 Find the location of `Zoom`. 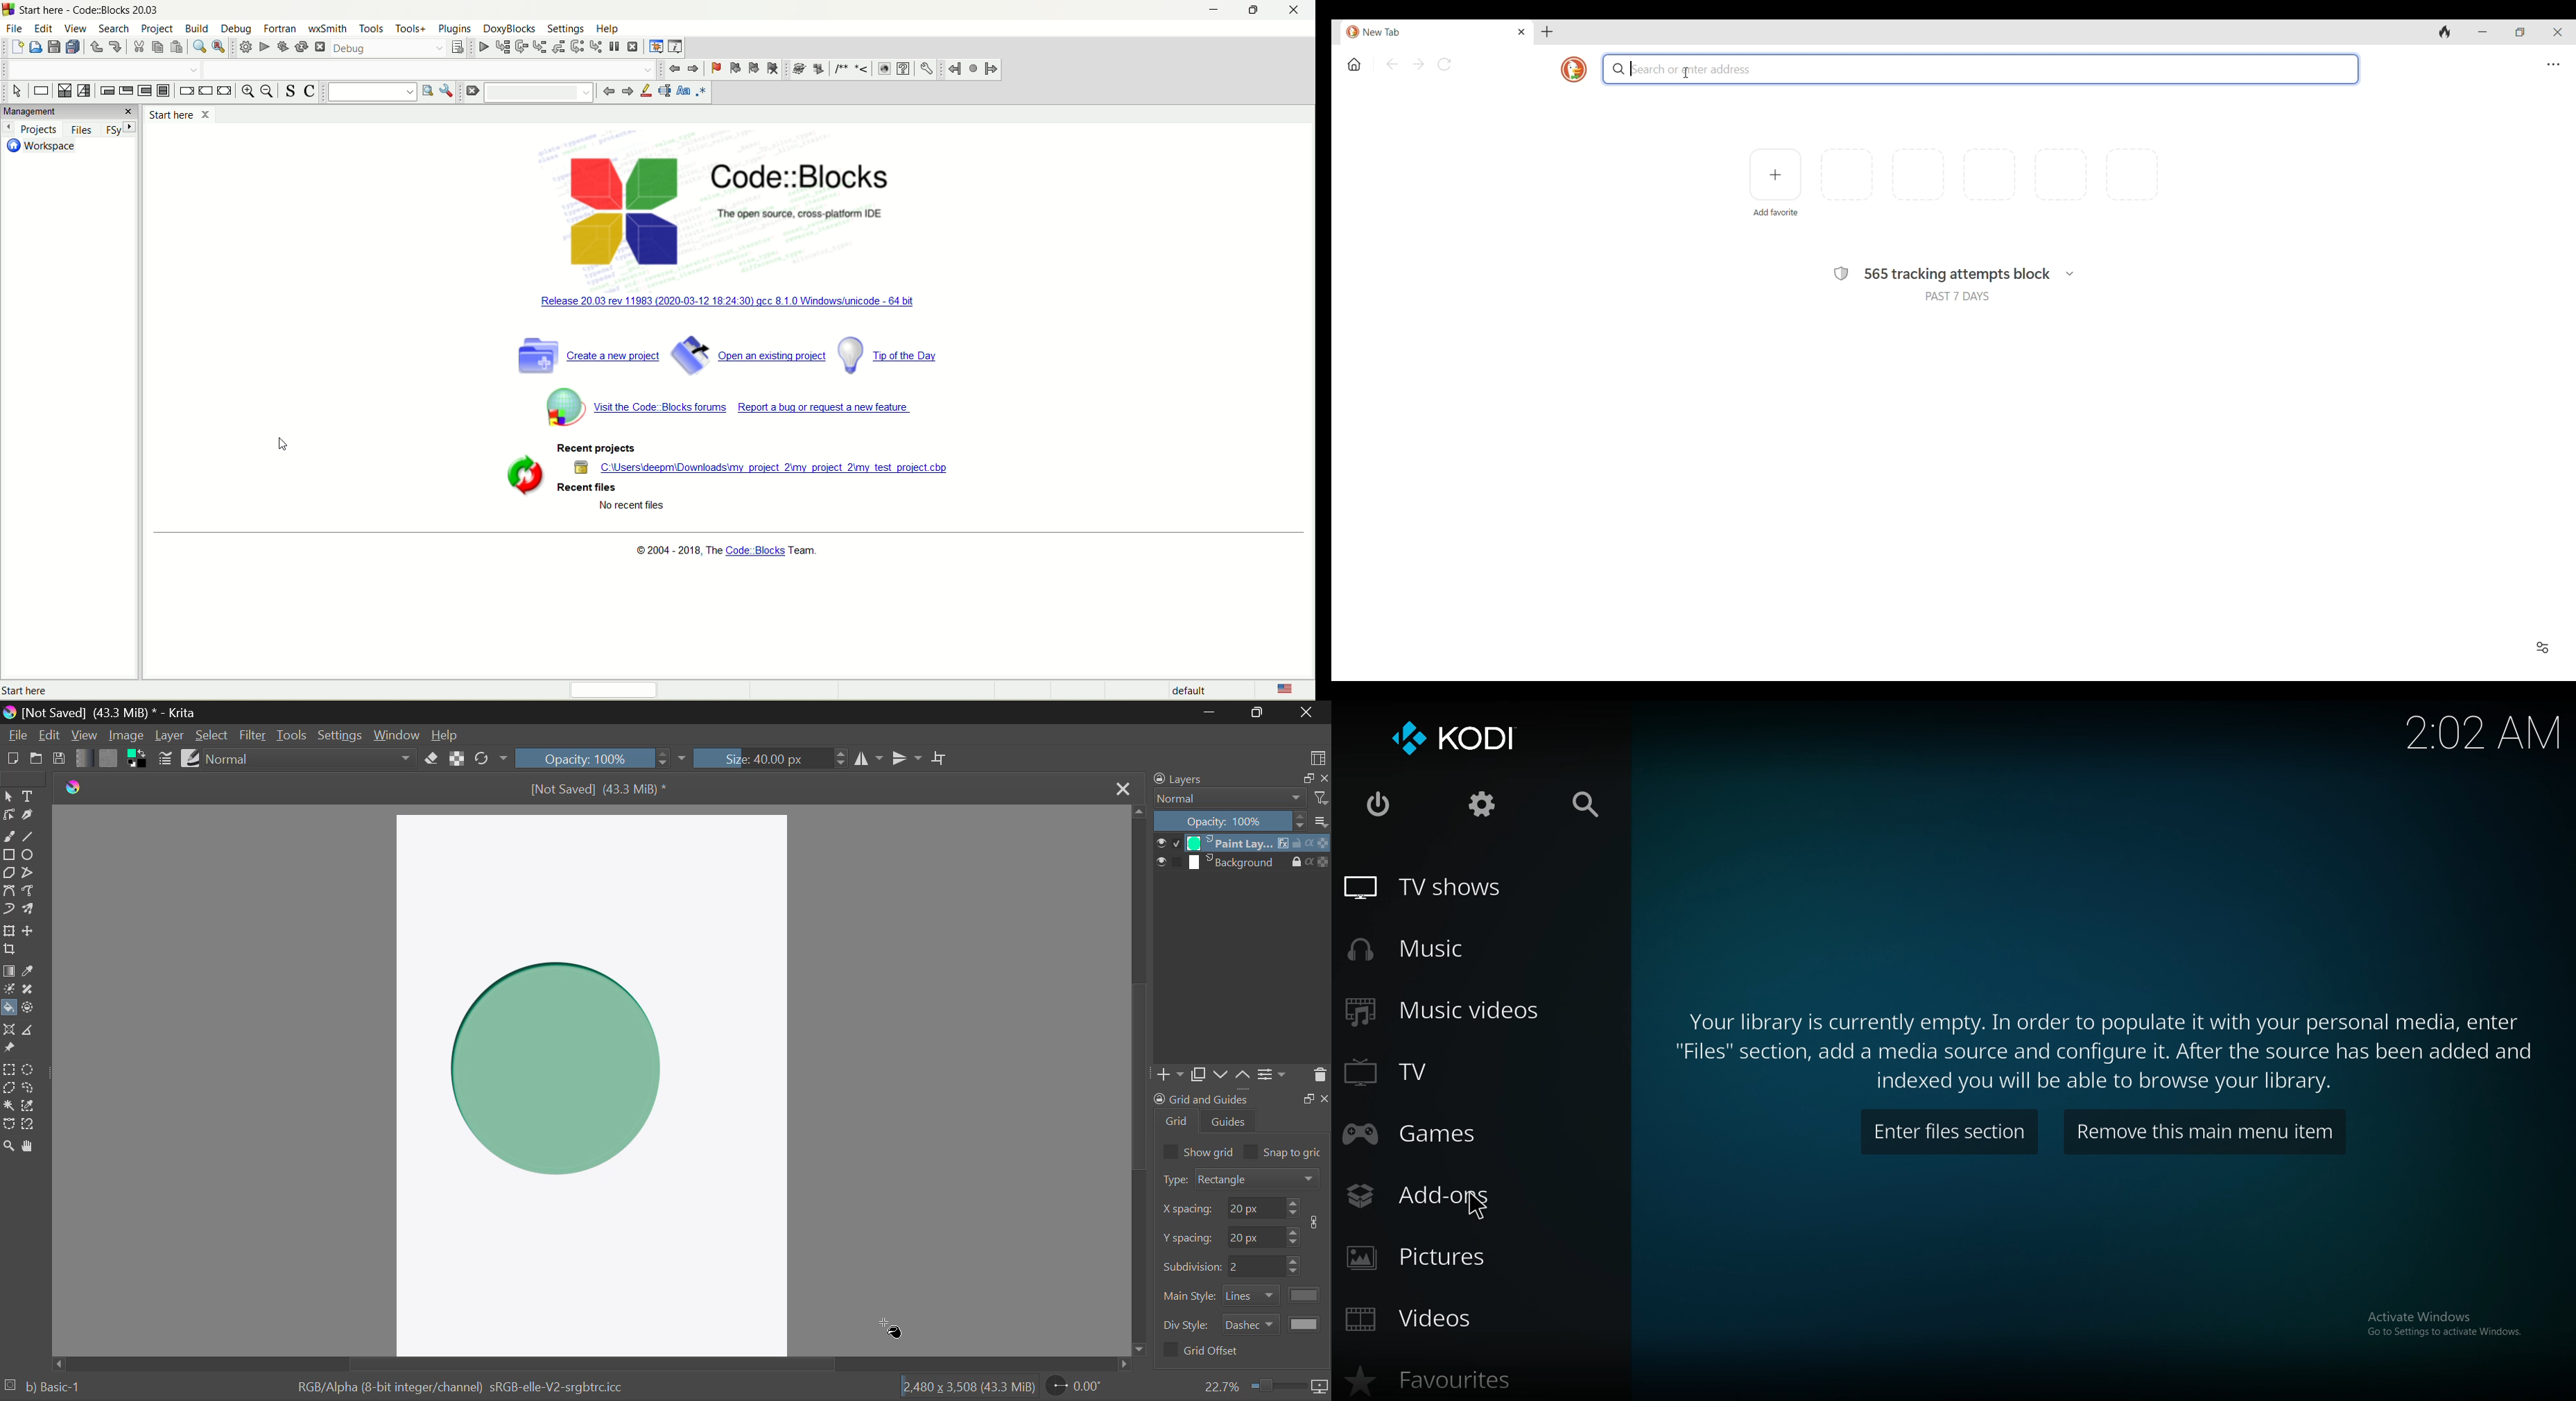

Zoom is located at coordinates (1265, 1386).